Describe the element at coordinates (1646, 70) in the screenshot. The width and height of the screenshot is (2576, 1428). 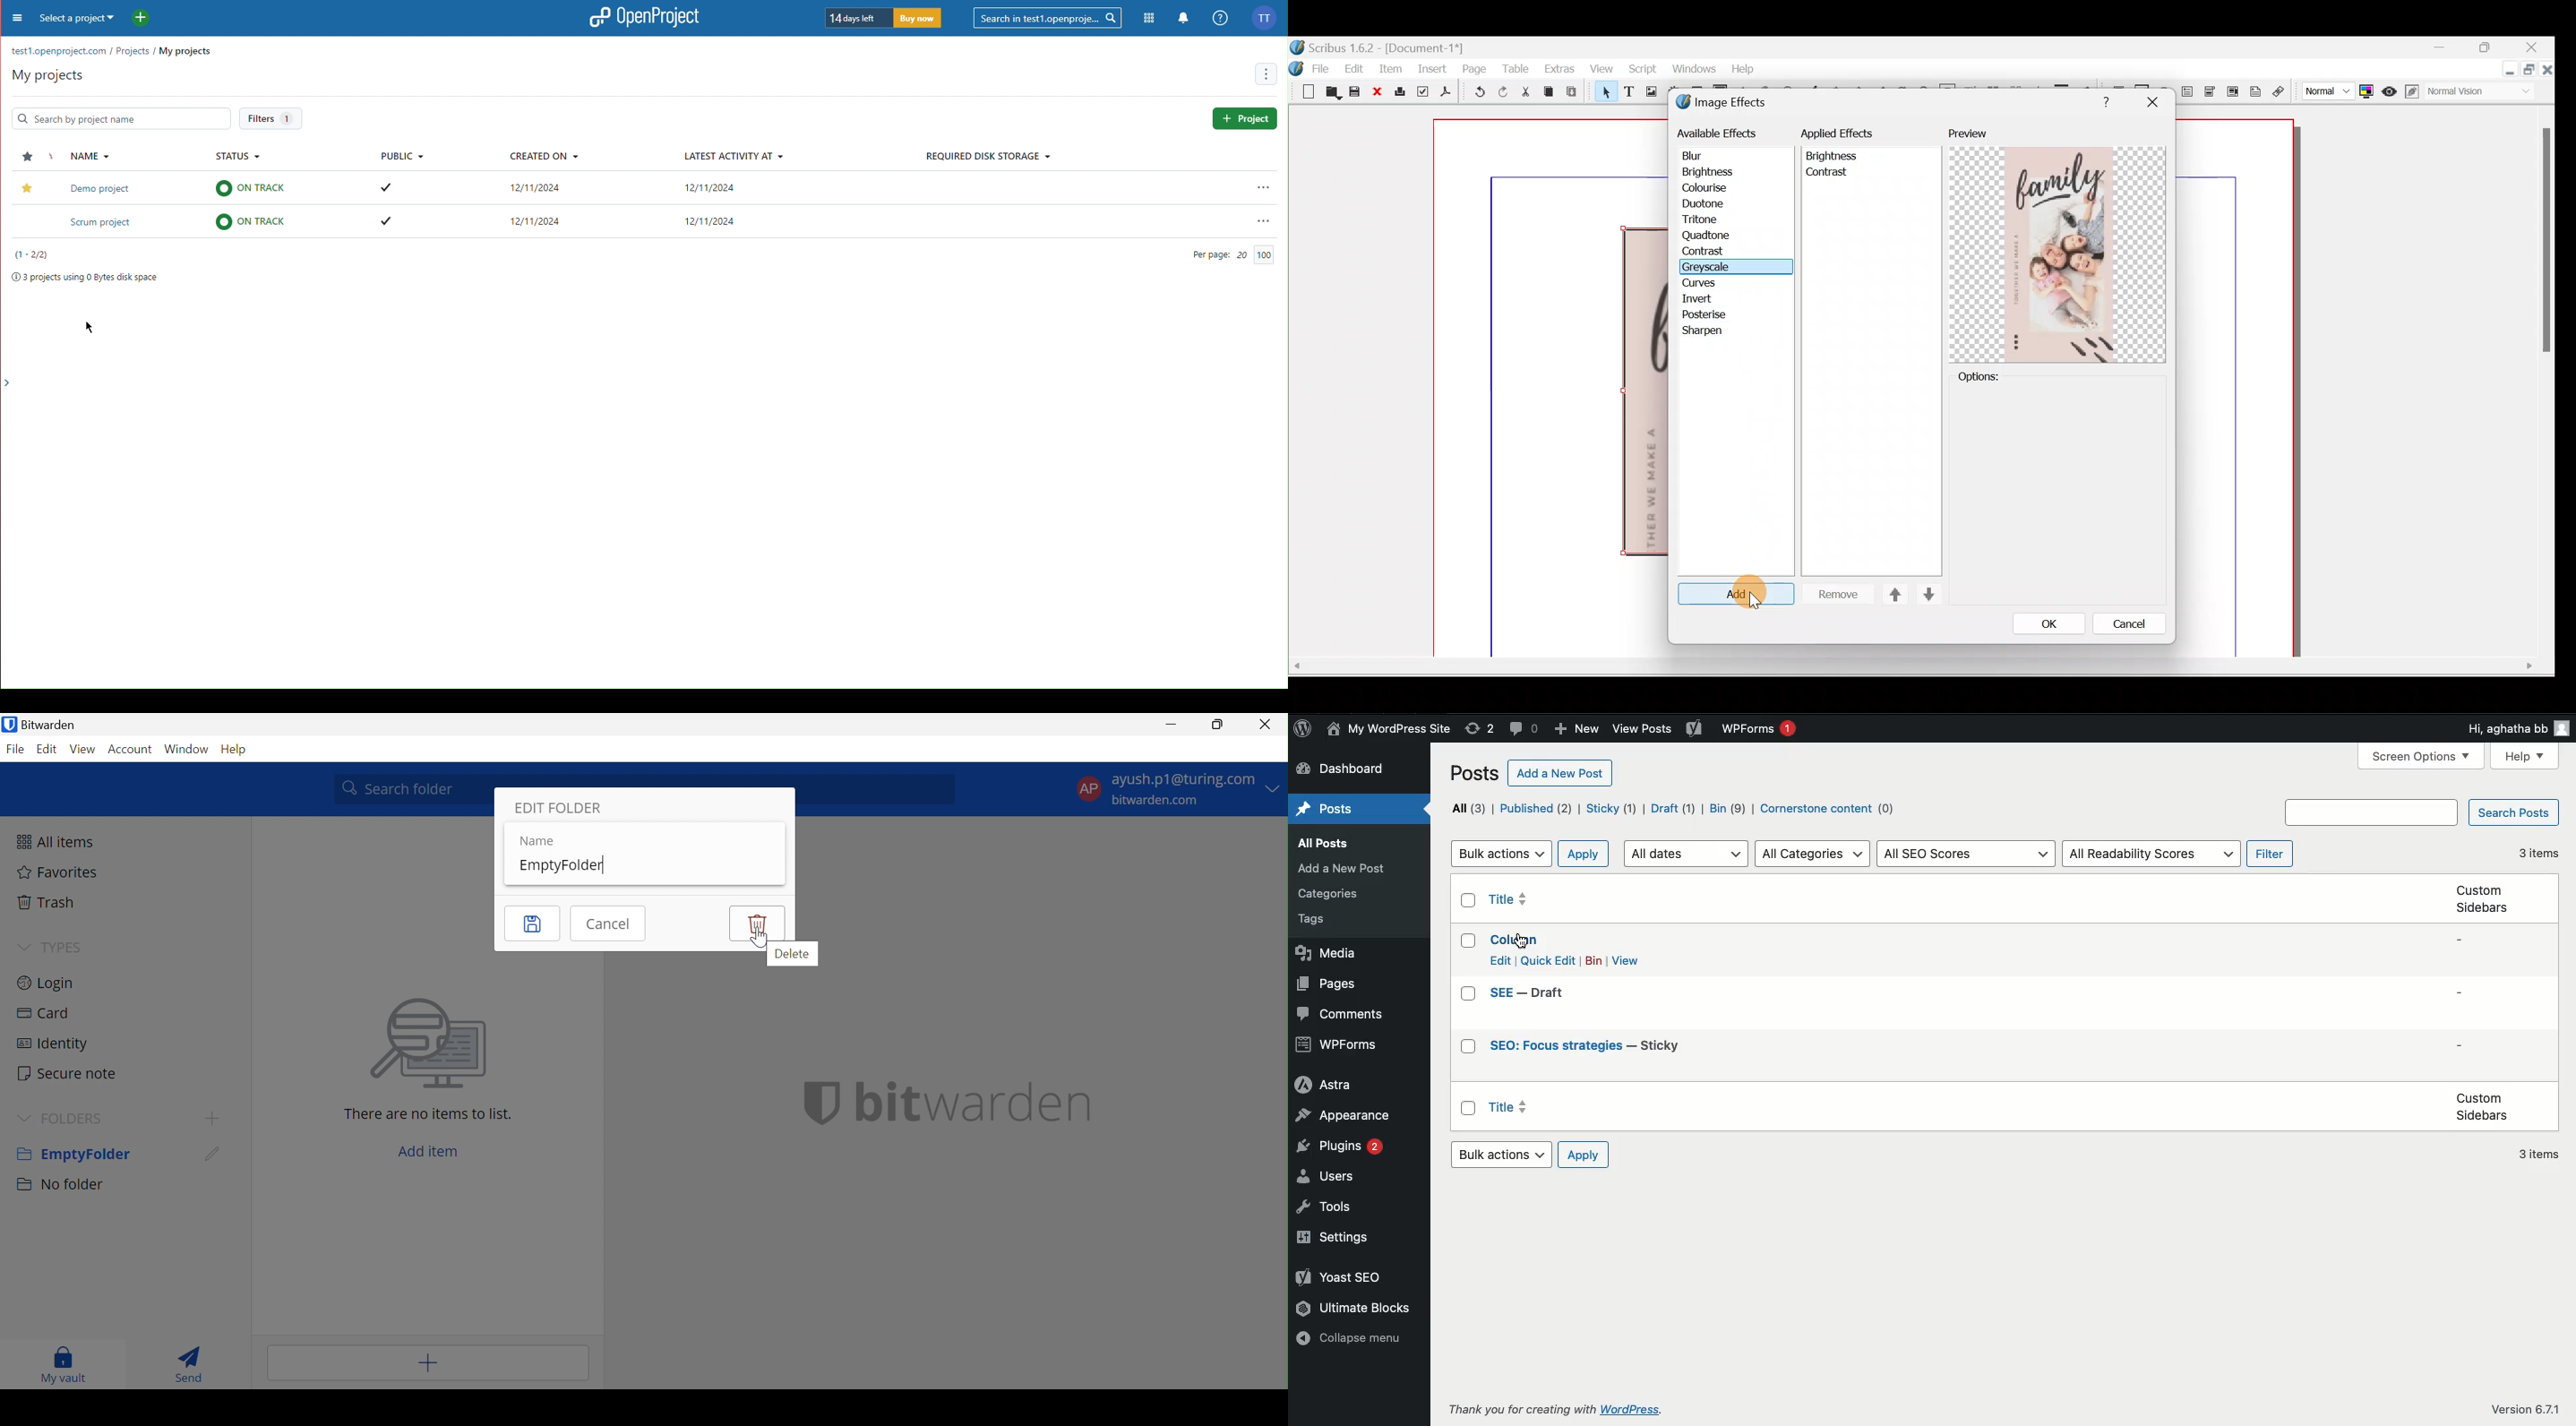
I see `Script ` at that location.